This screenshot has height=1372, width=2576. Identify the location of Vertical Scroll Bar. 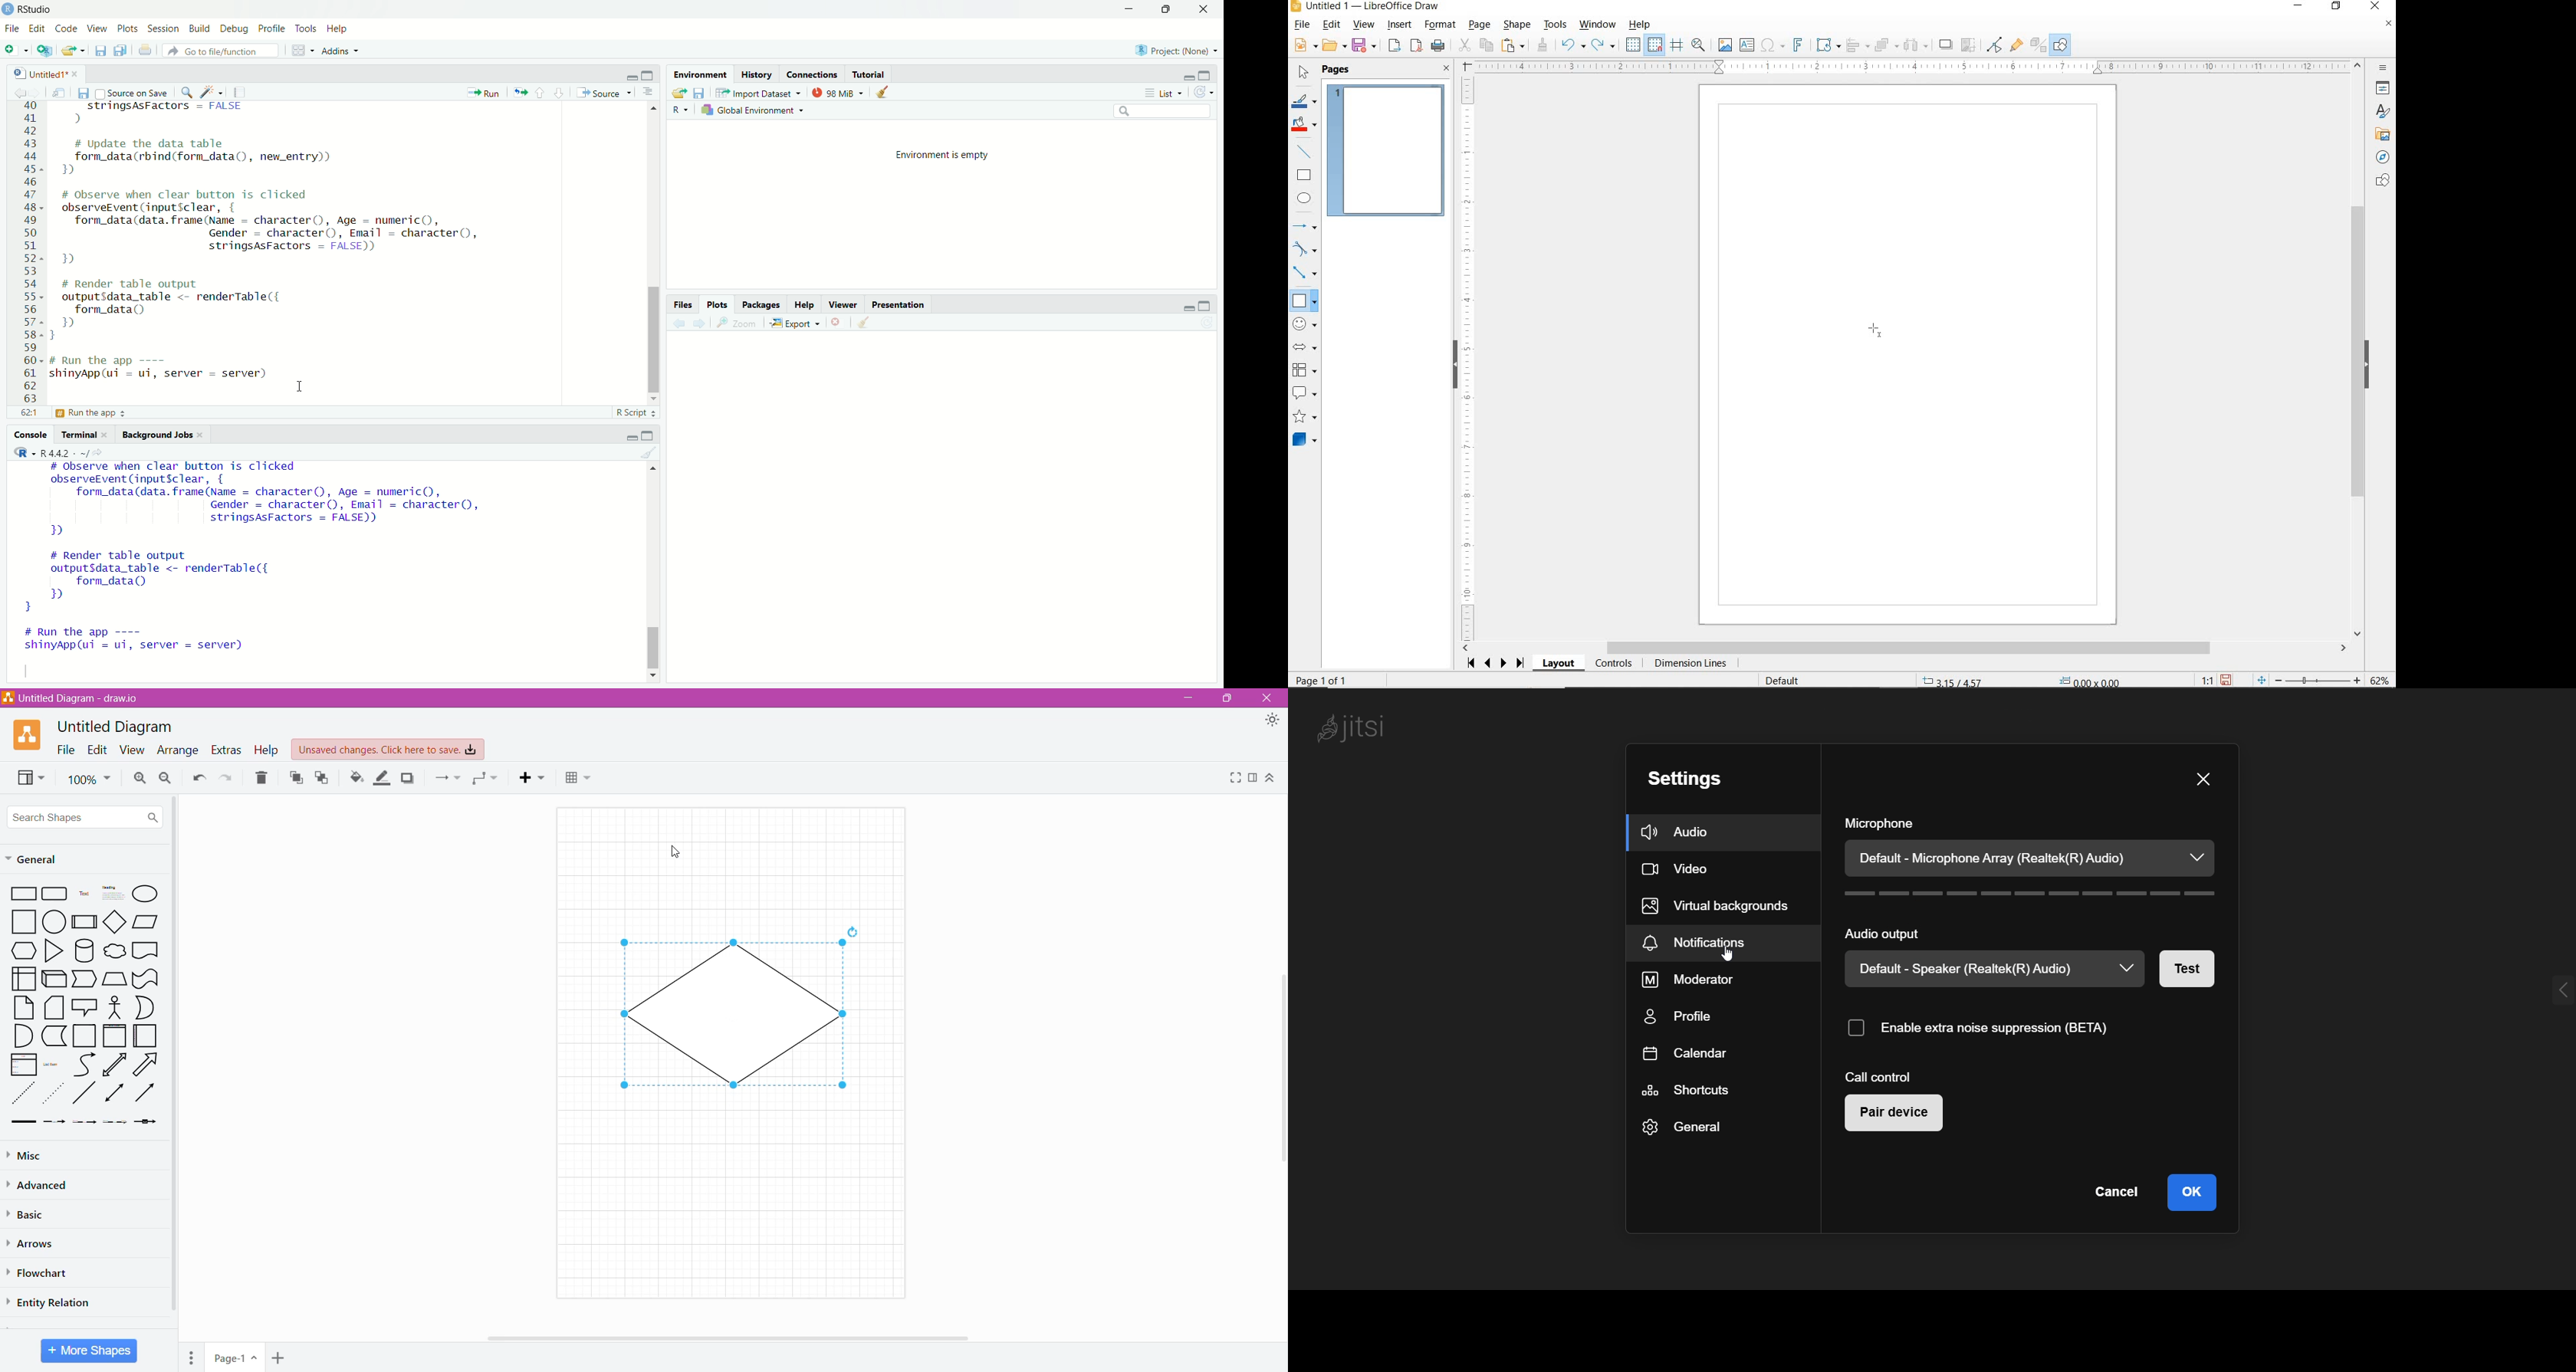
(1279, 1063).